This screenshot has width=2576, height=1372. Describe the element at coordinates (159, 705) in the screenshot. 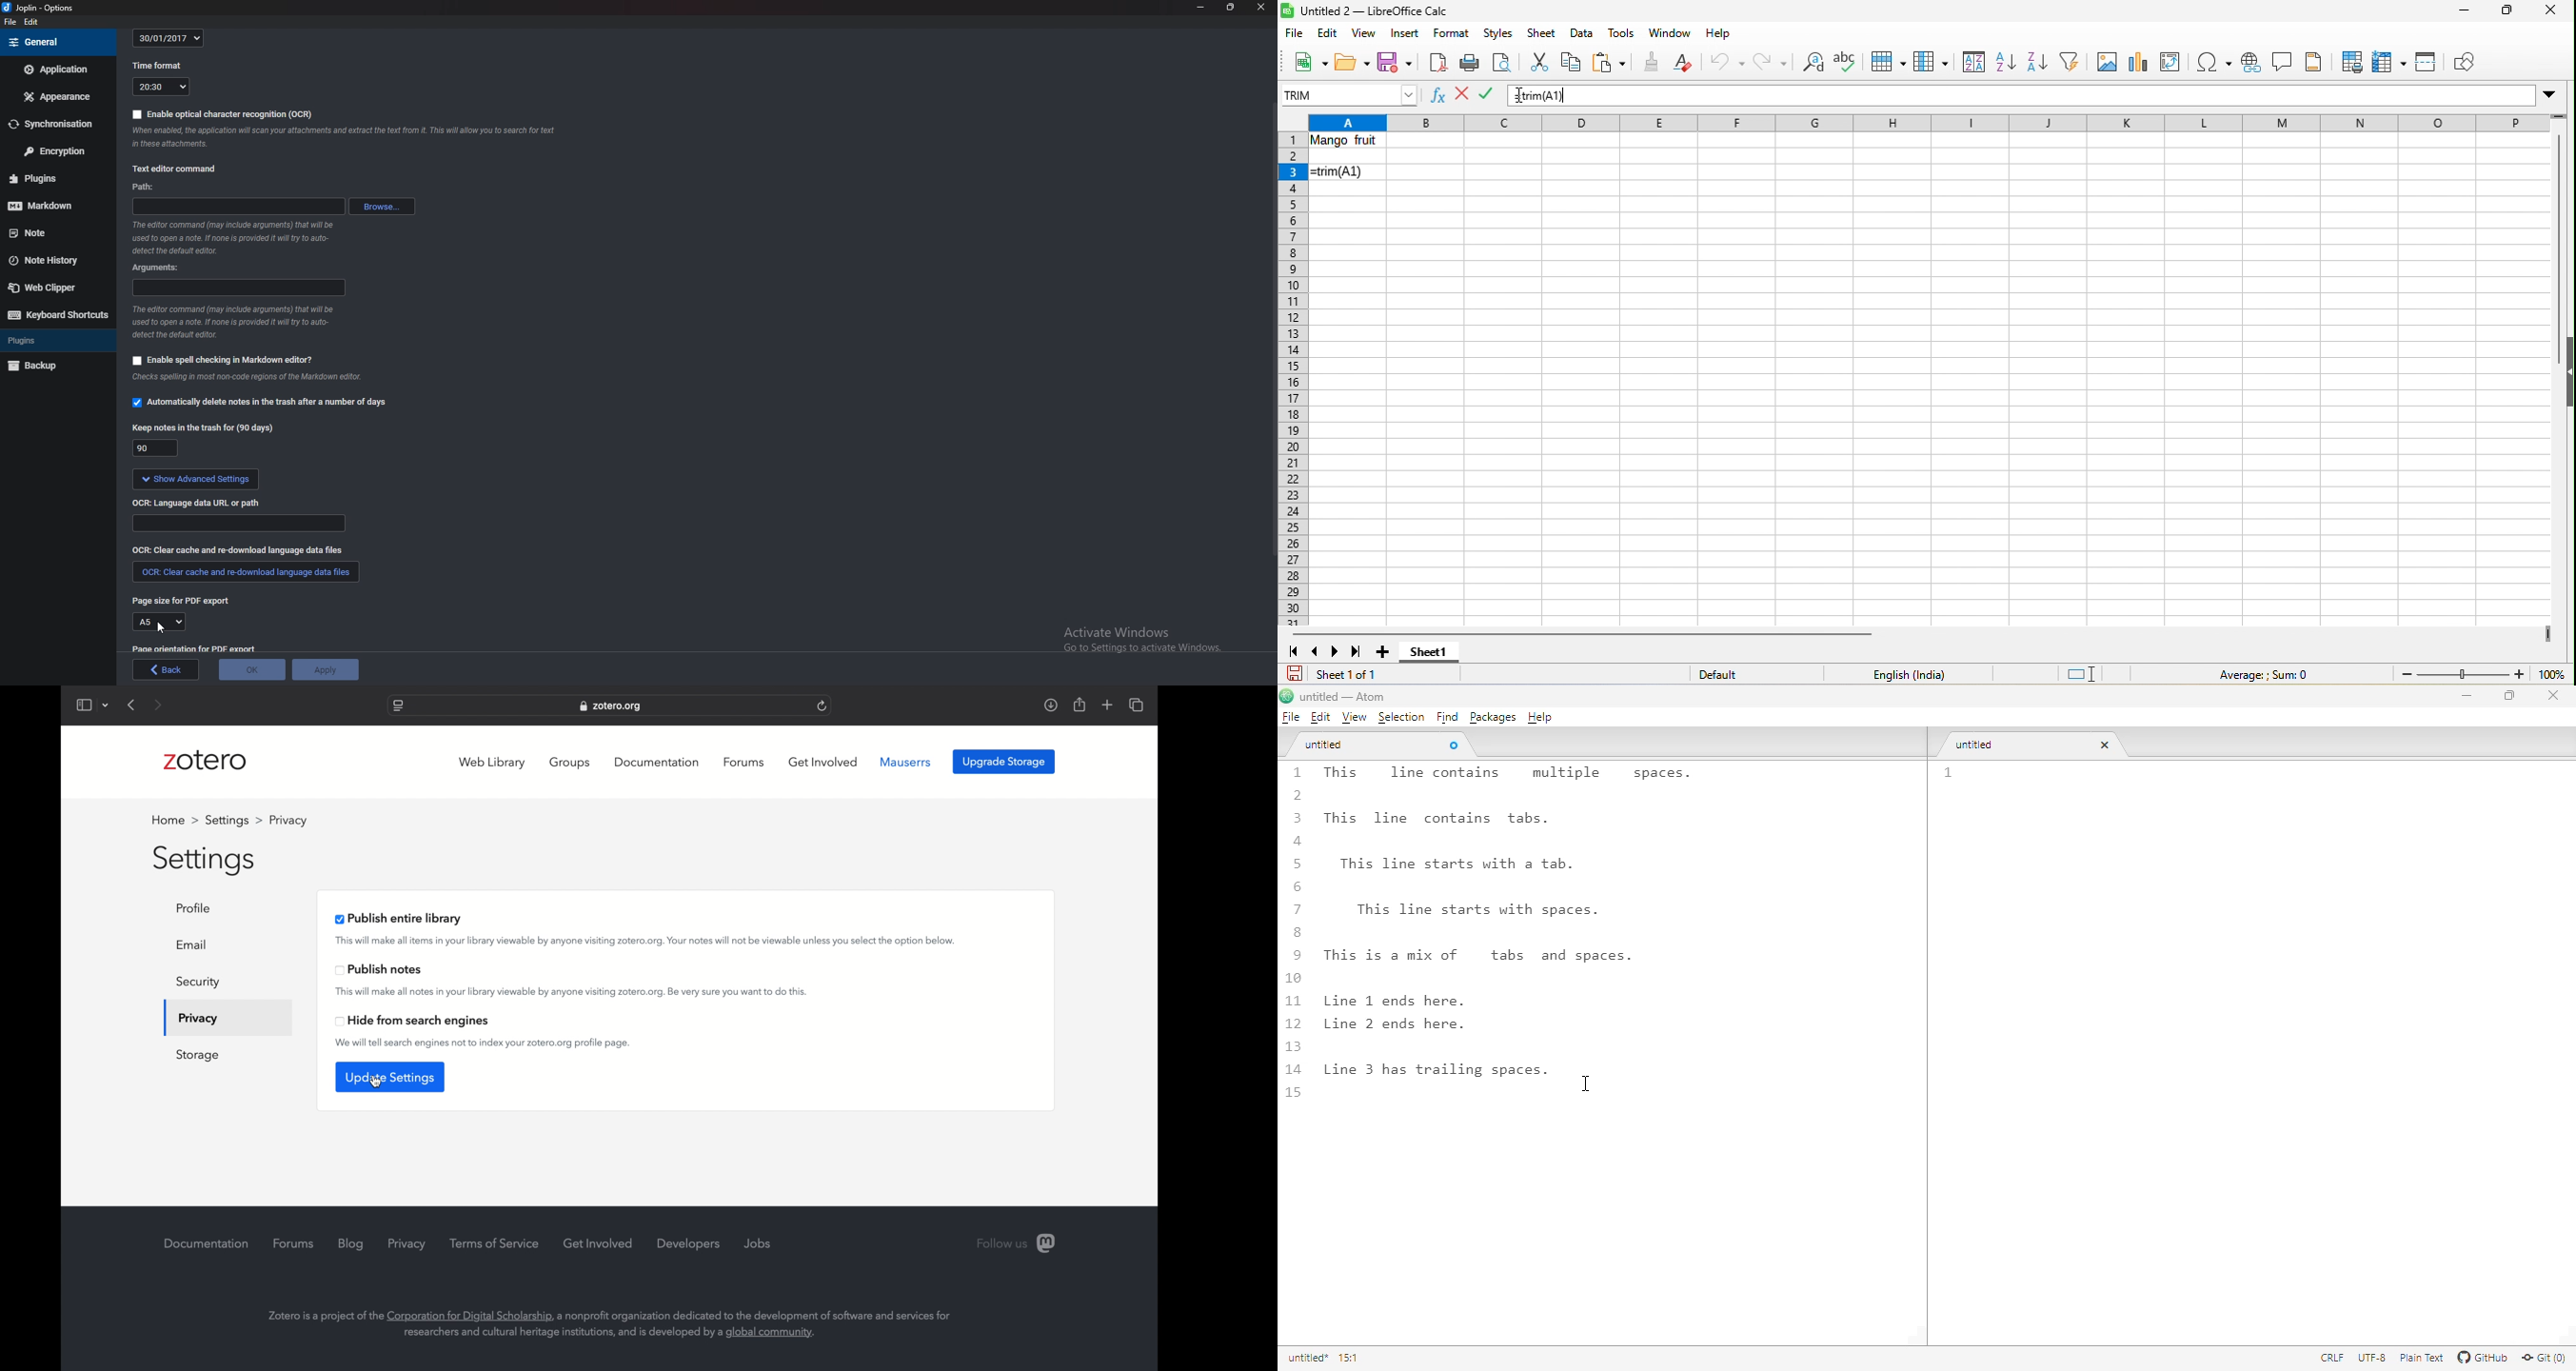

I see `next` at that location.